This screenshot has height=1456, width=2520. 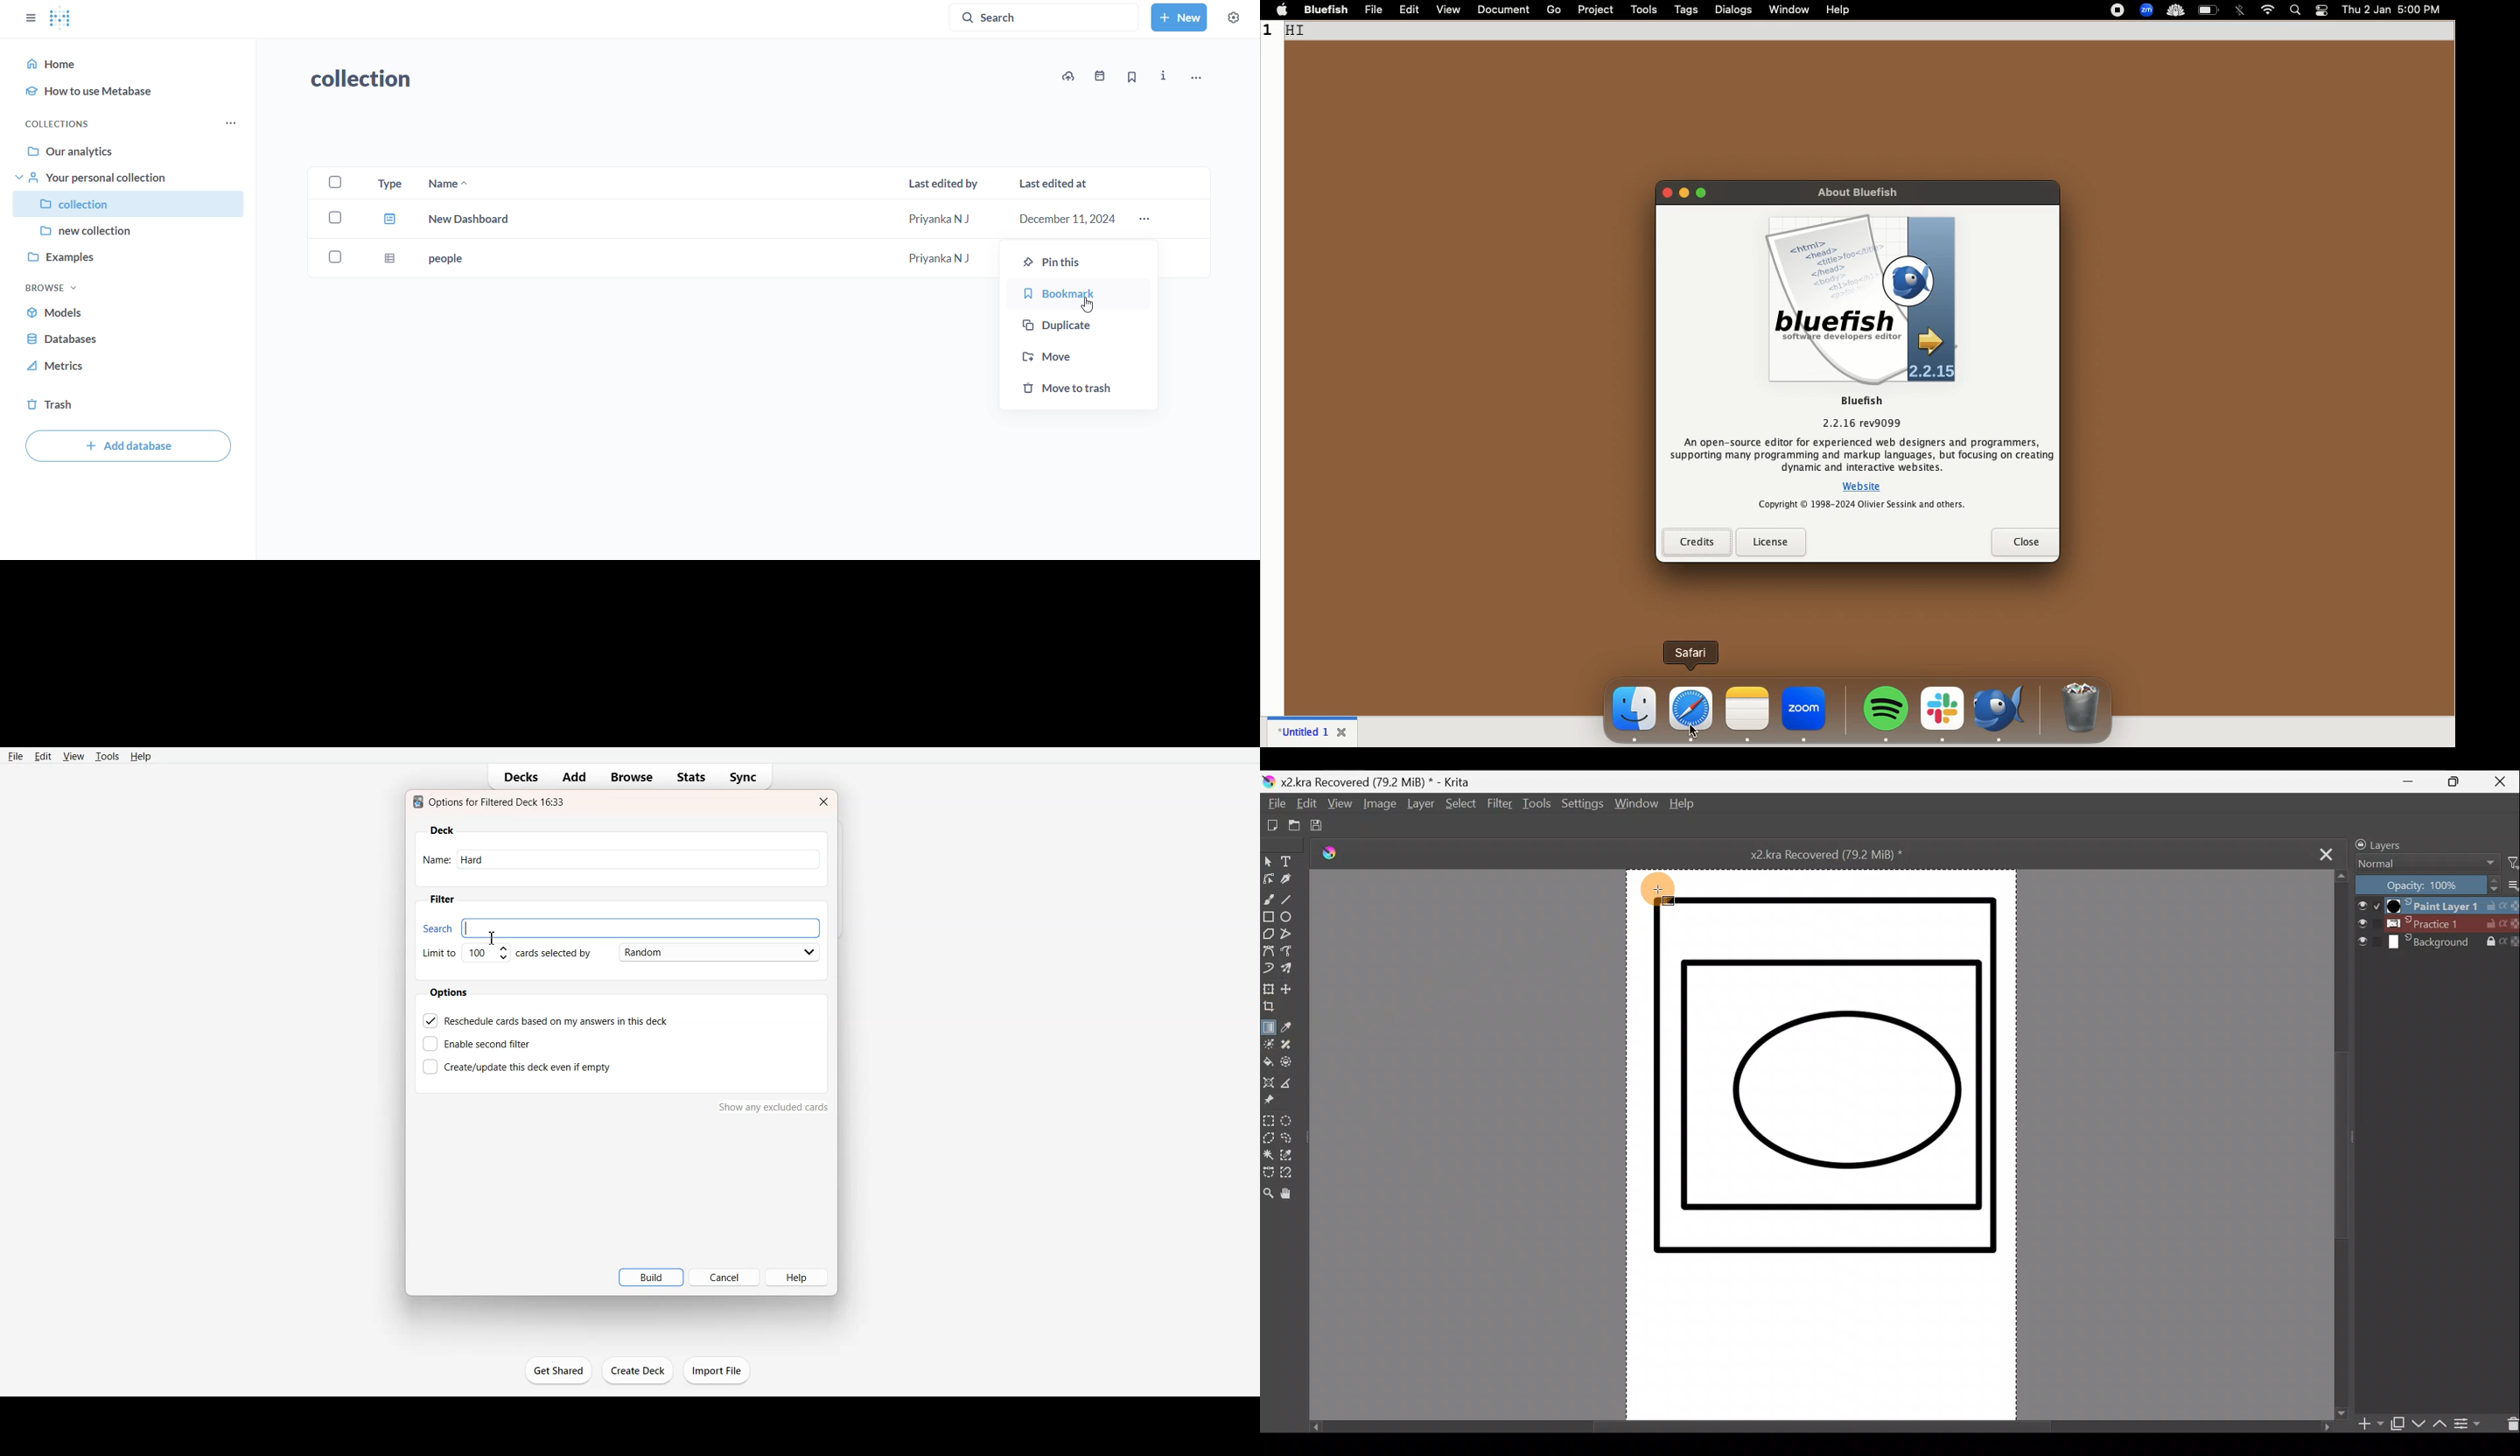 I want to click on Build, so click(x=651, y=1278).